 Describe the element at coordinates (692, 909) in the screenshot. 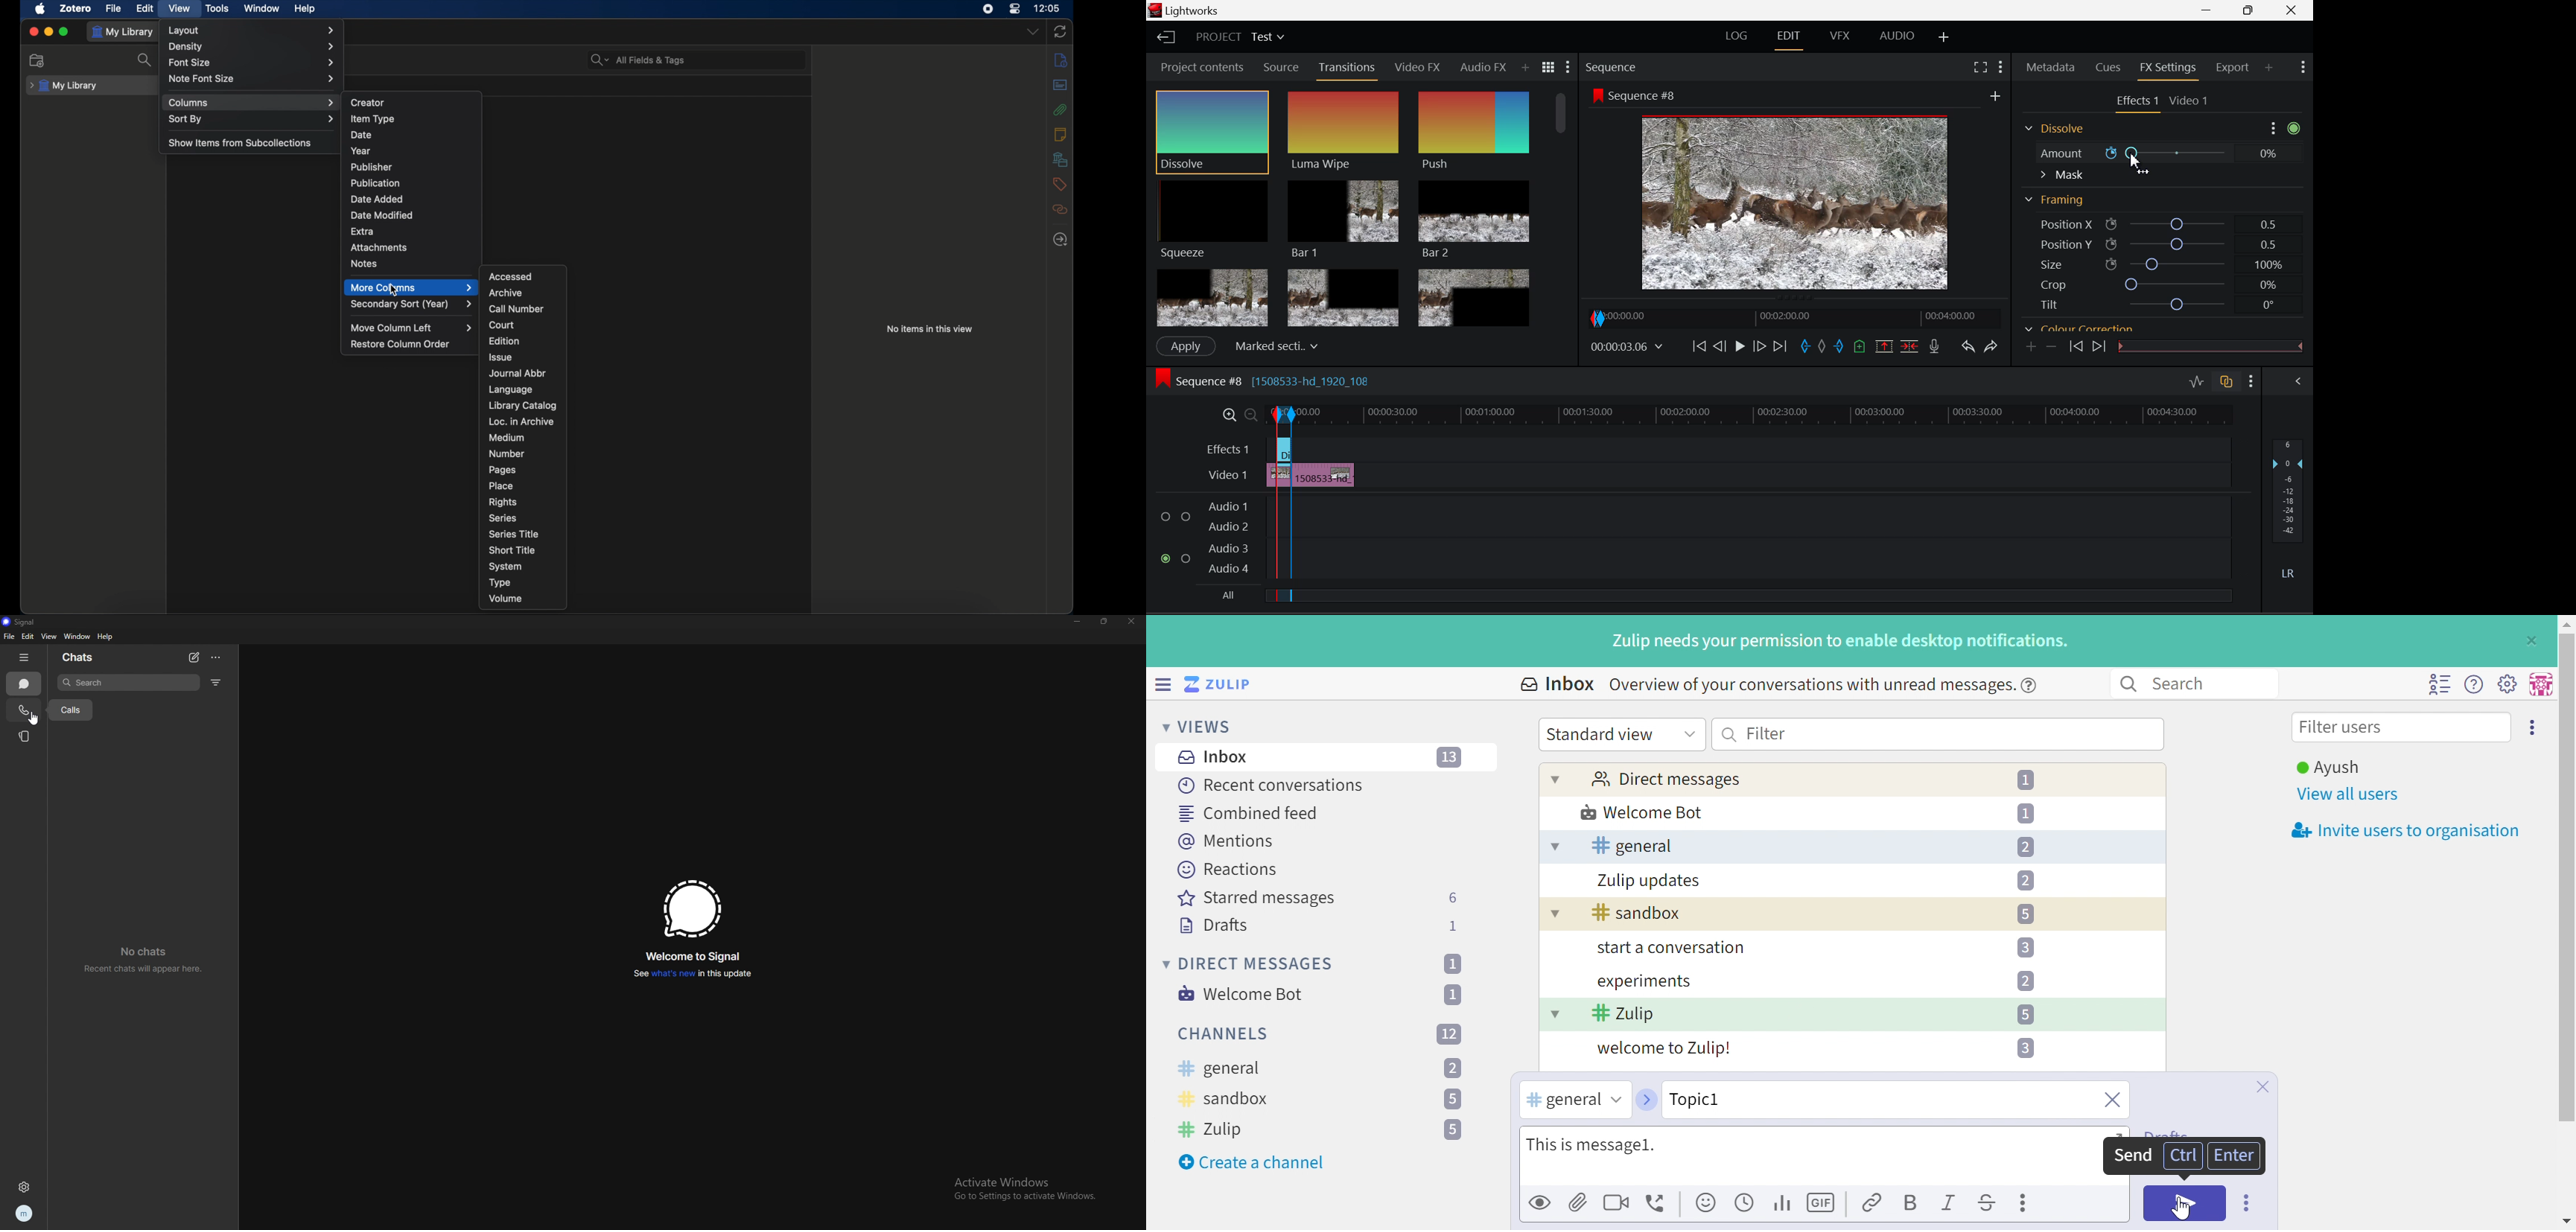

I see `signal logo` at that location.